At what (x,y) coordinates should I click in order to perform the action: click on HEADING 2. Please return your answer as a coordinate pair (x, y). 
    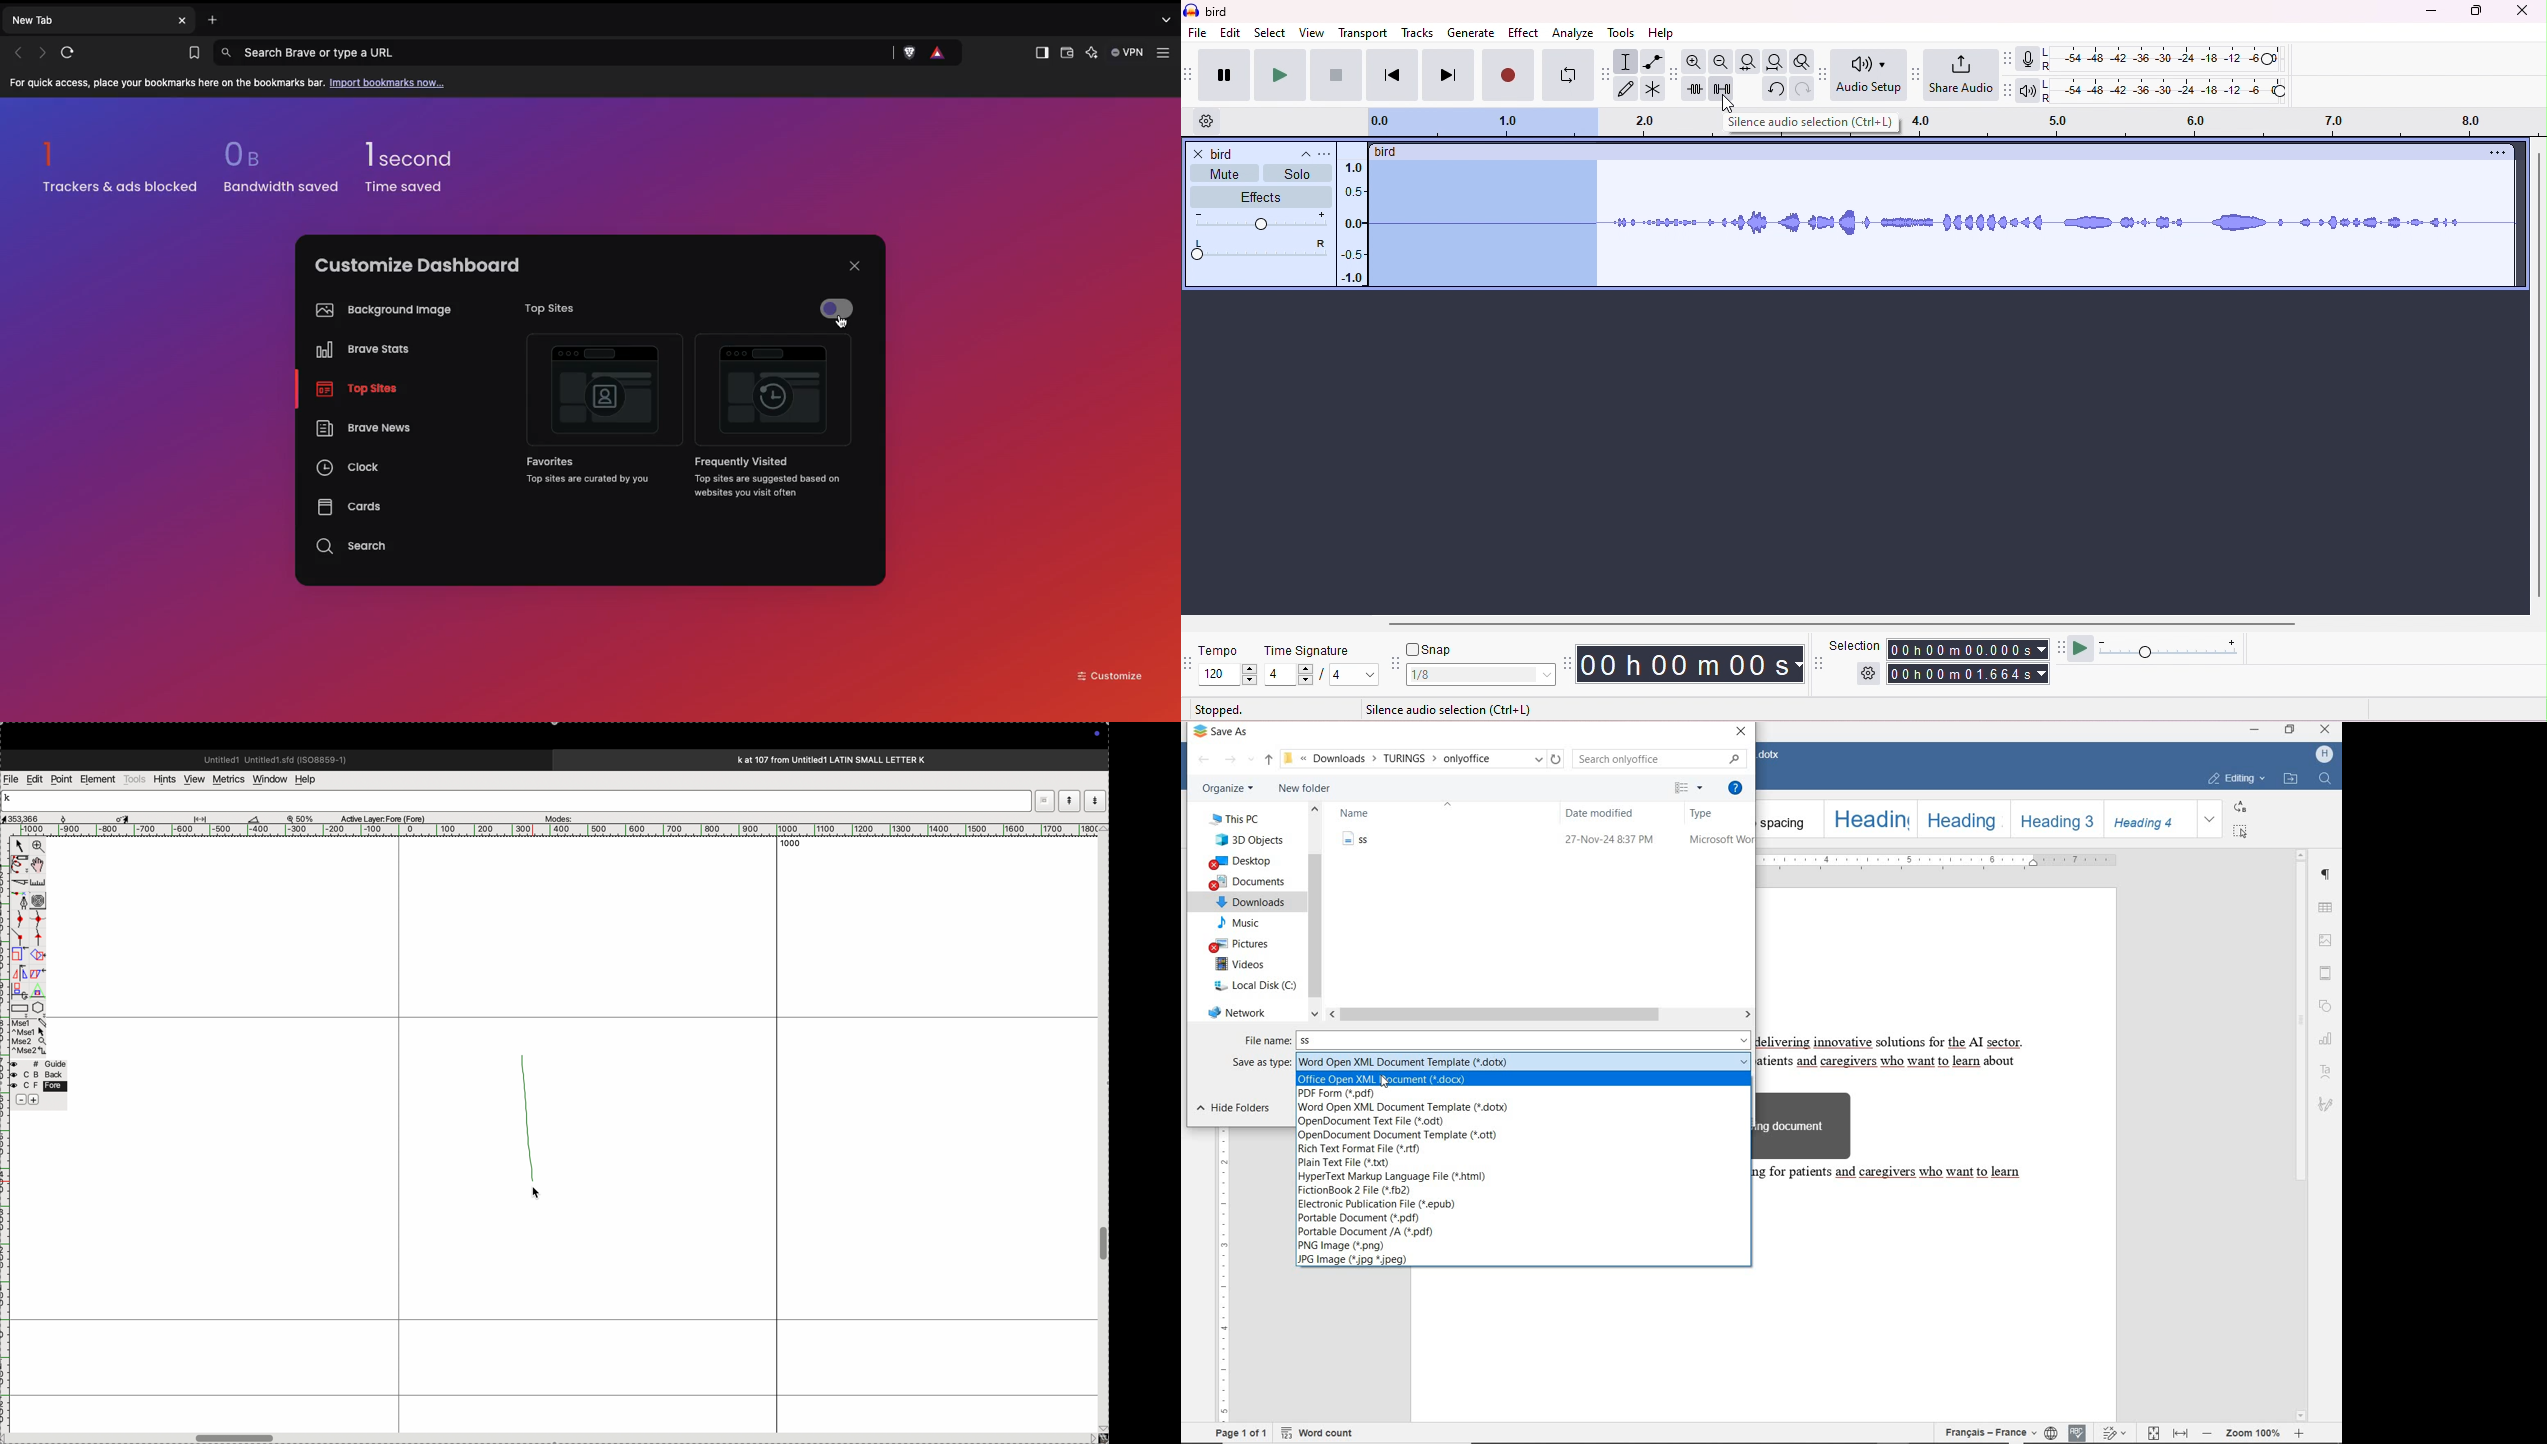
    Looking at the image, I should click on (1963, 819).